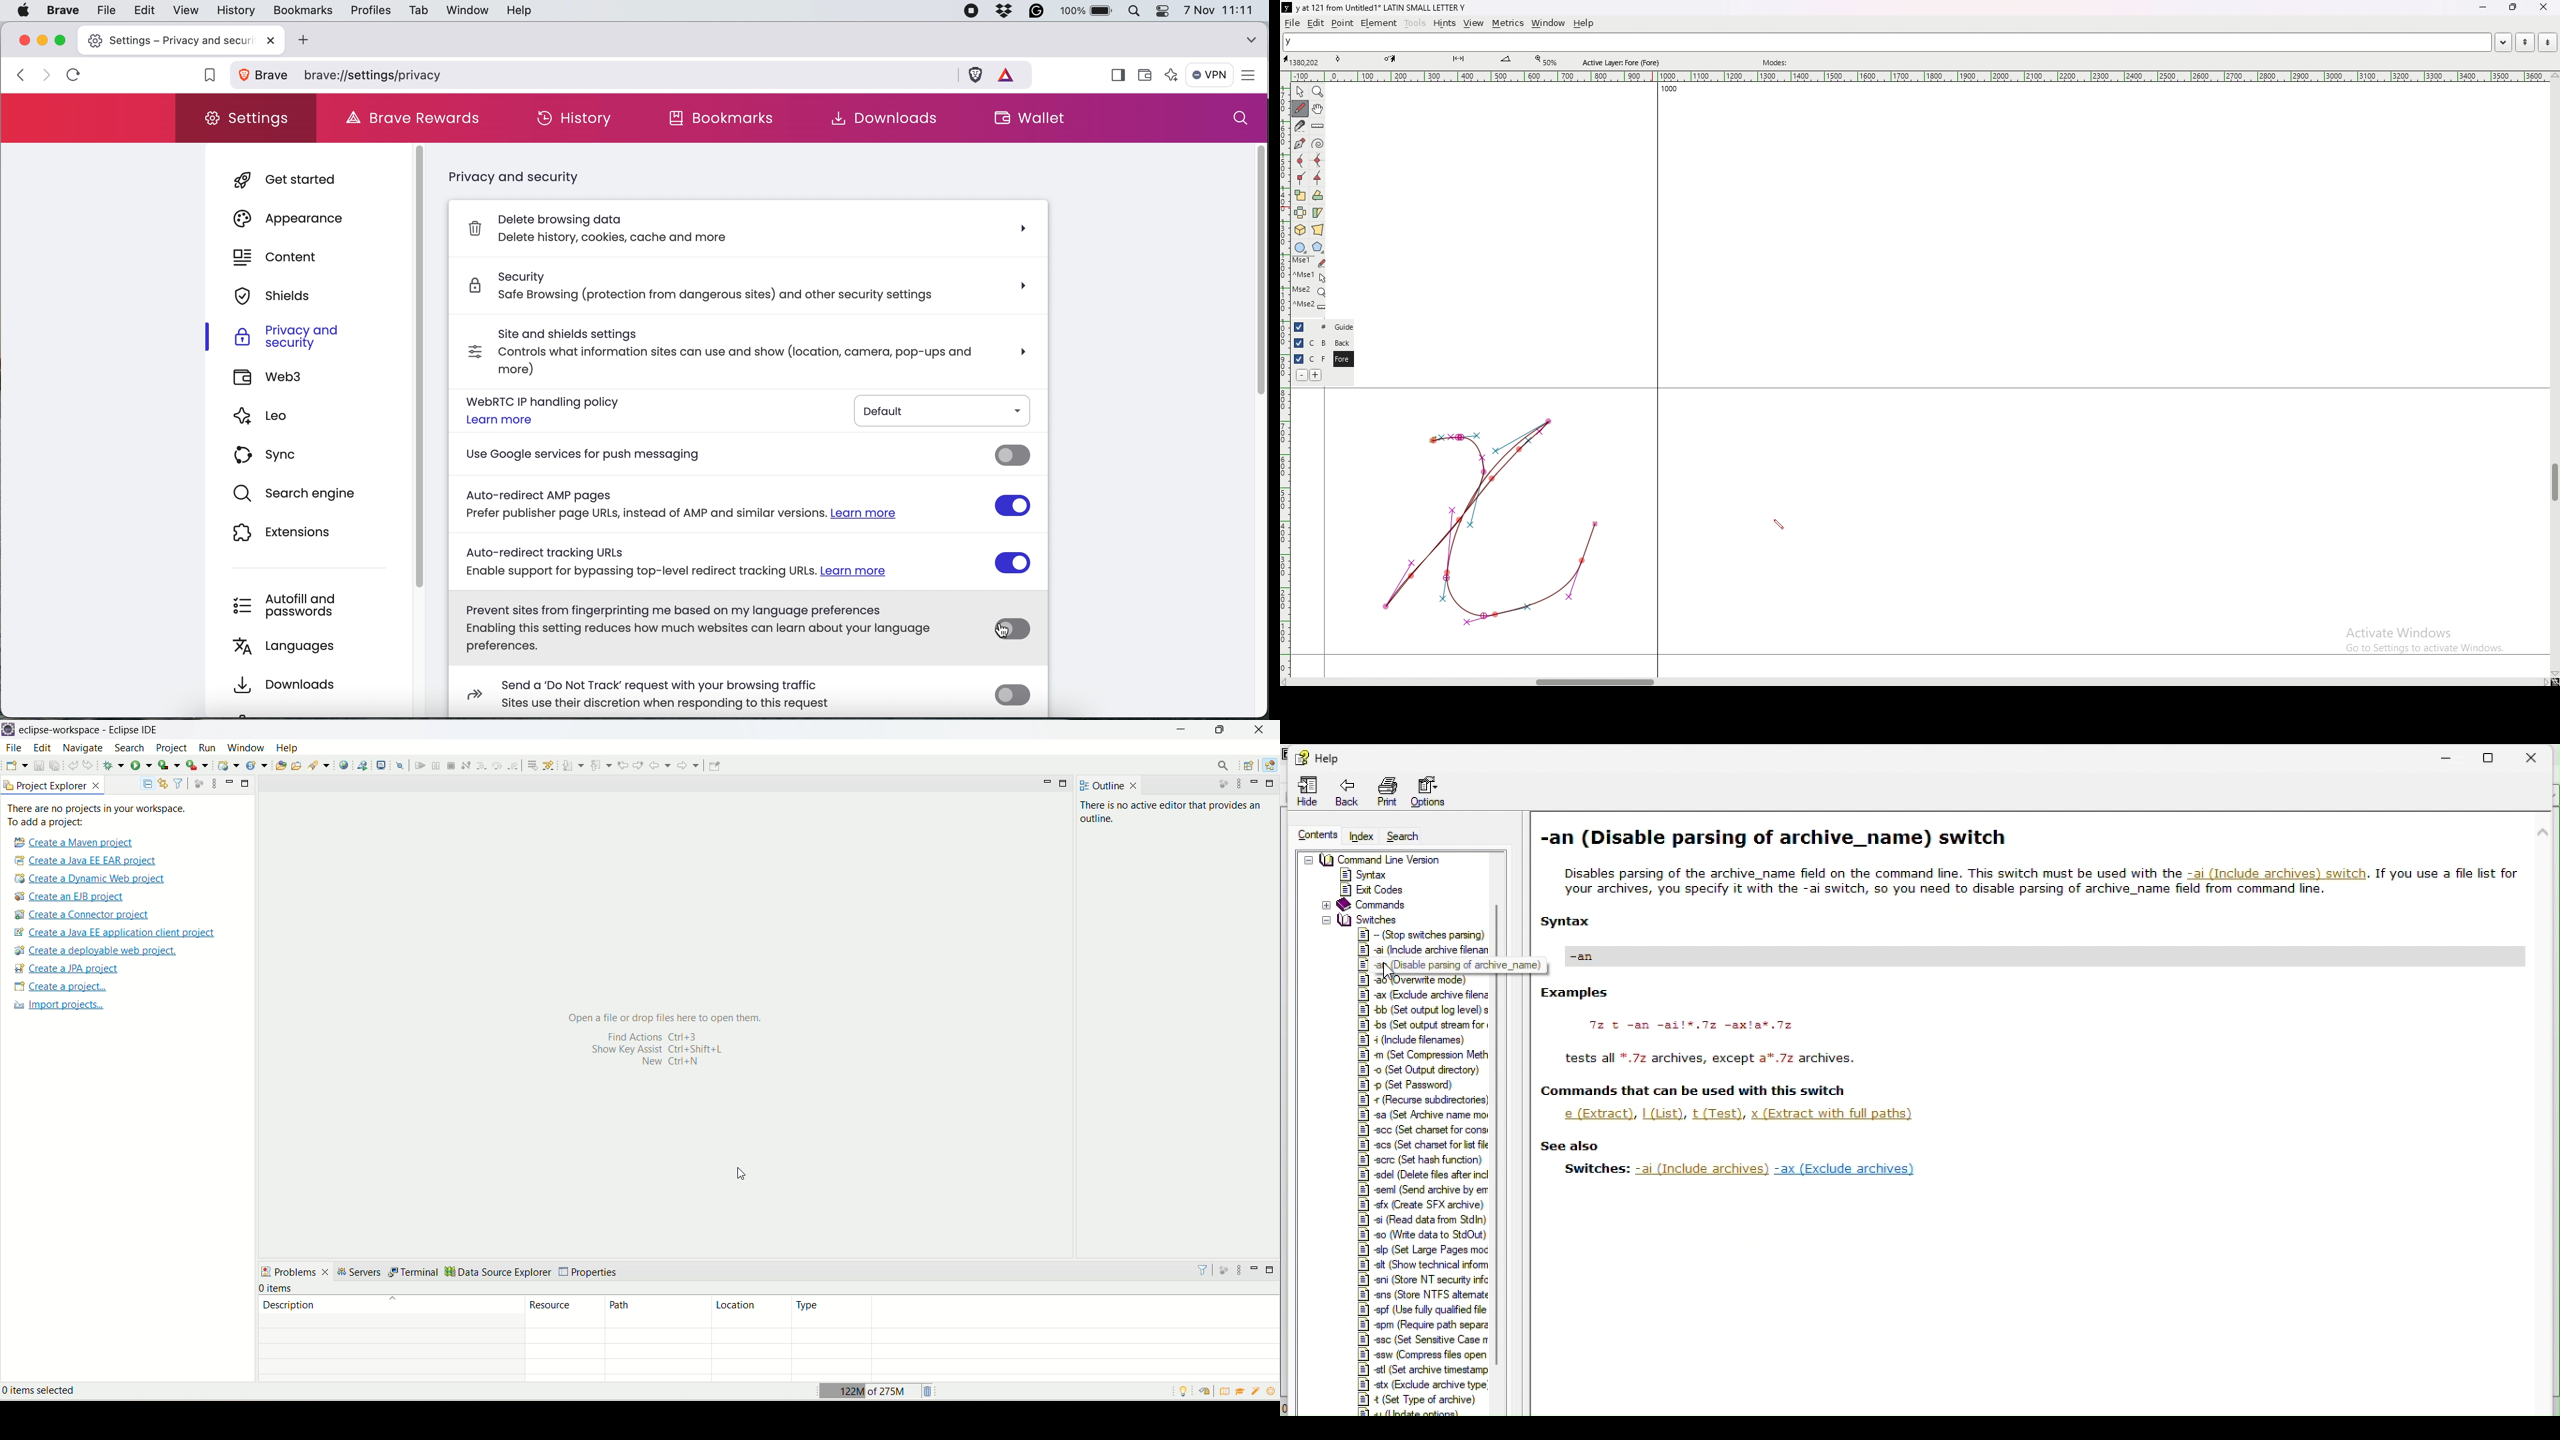 The image size is (2576, 1456). What do you see at coordinates (975, 74) in the screenshot?
I see `brave shields` at bounding box center [975, 74].